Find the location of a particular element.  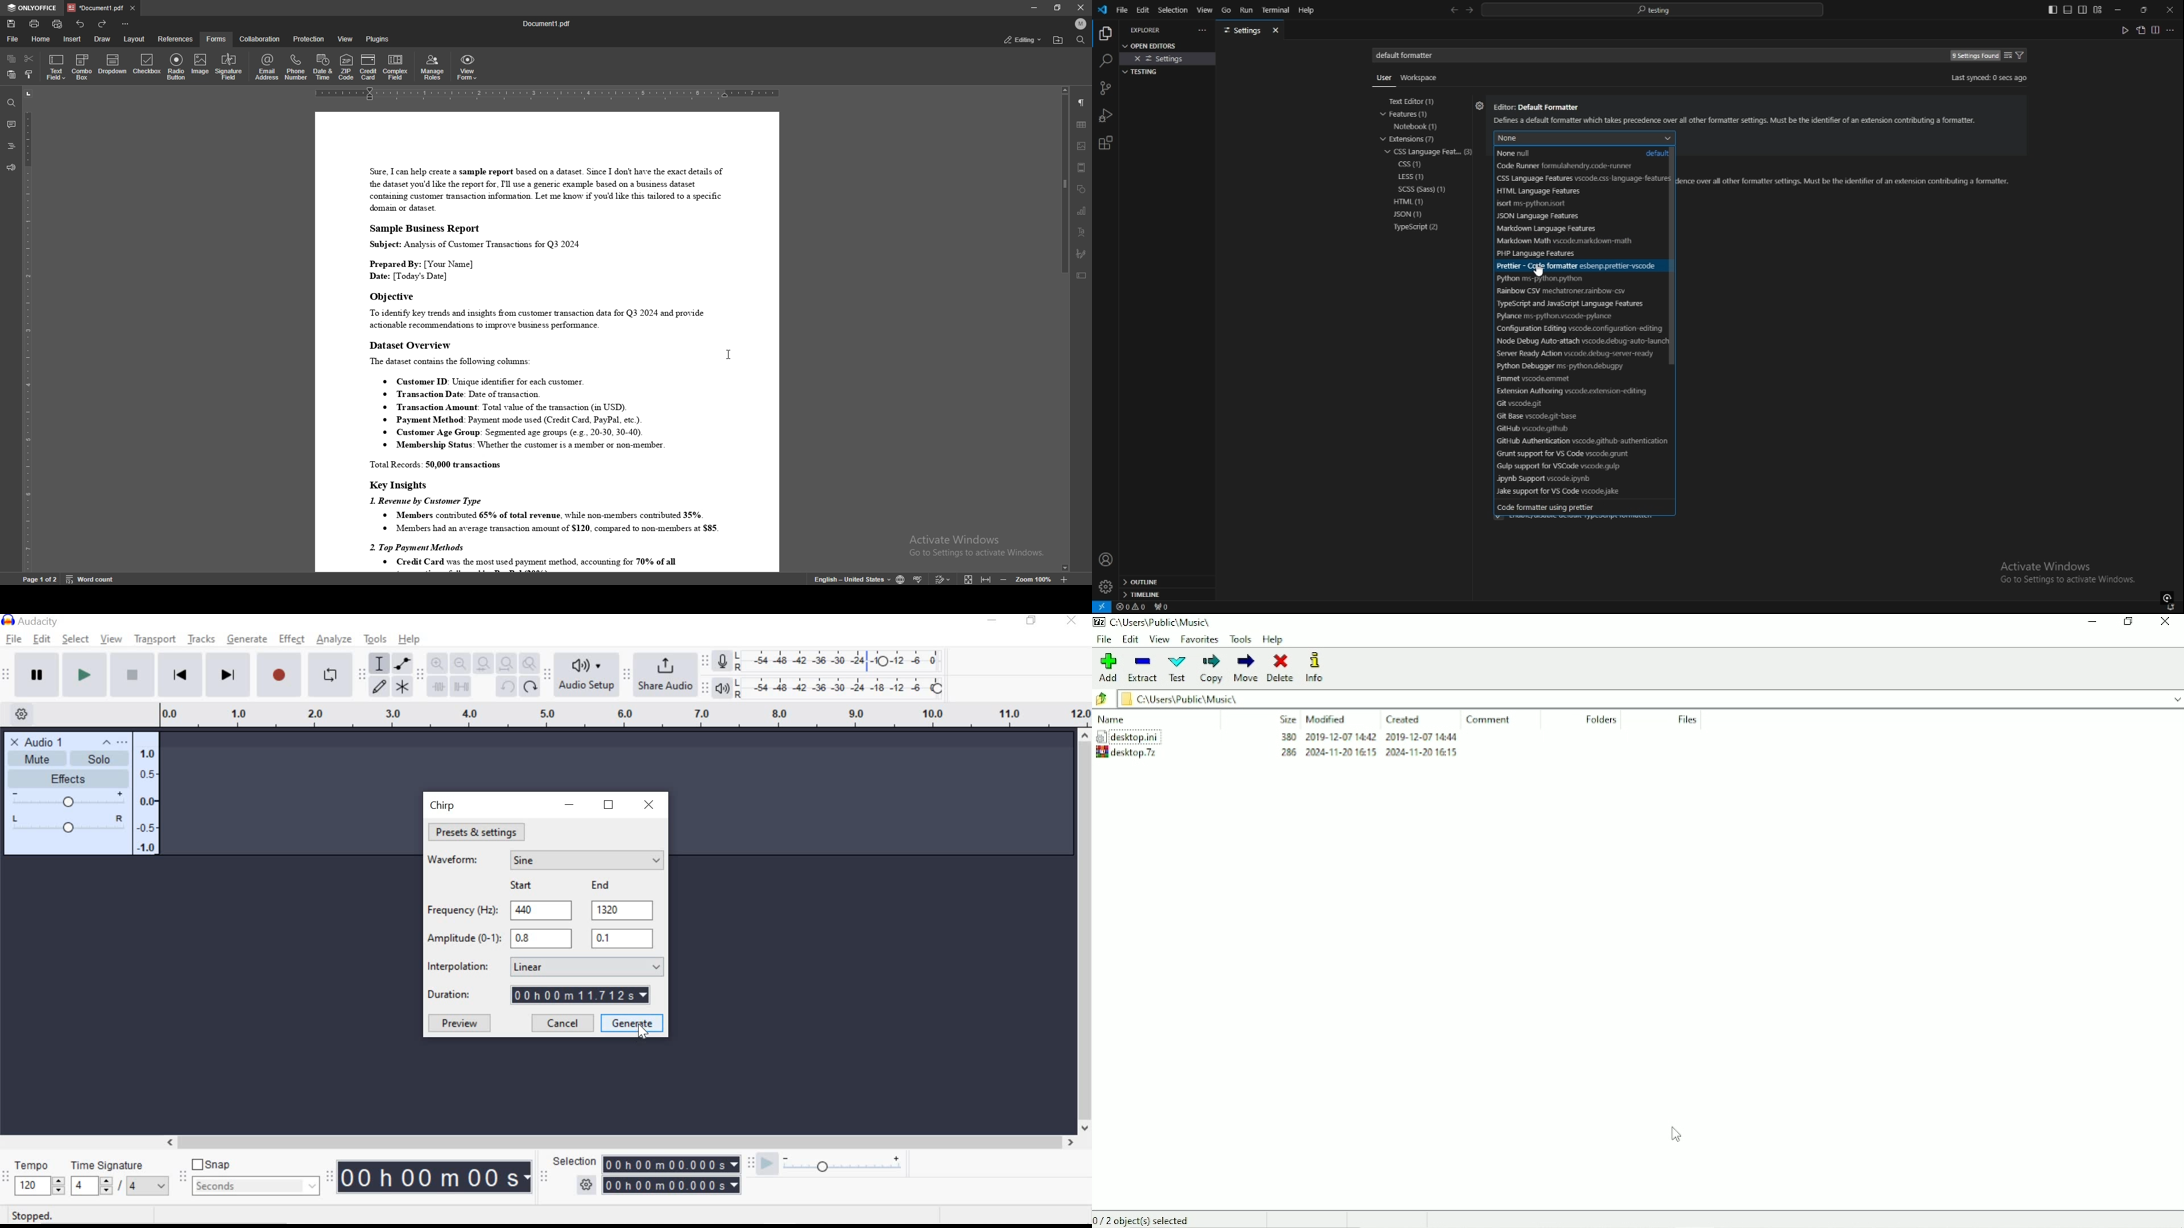

Size is located at coordinates (1287, 719).